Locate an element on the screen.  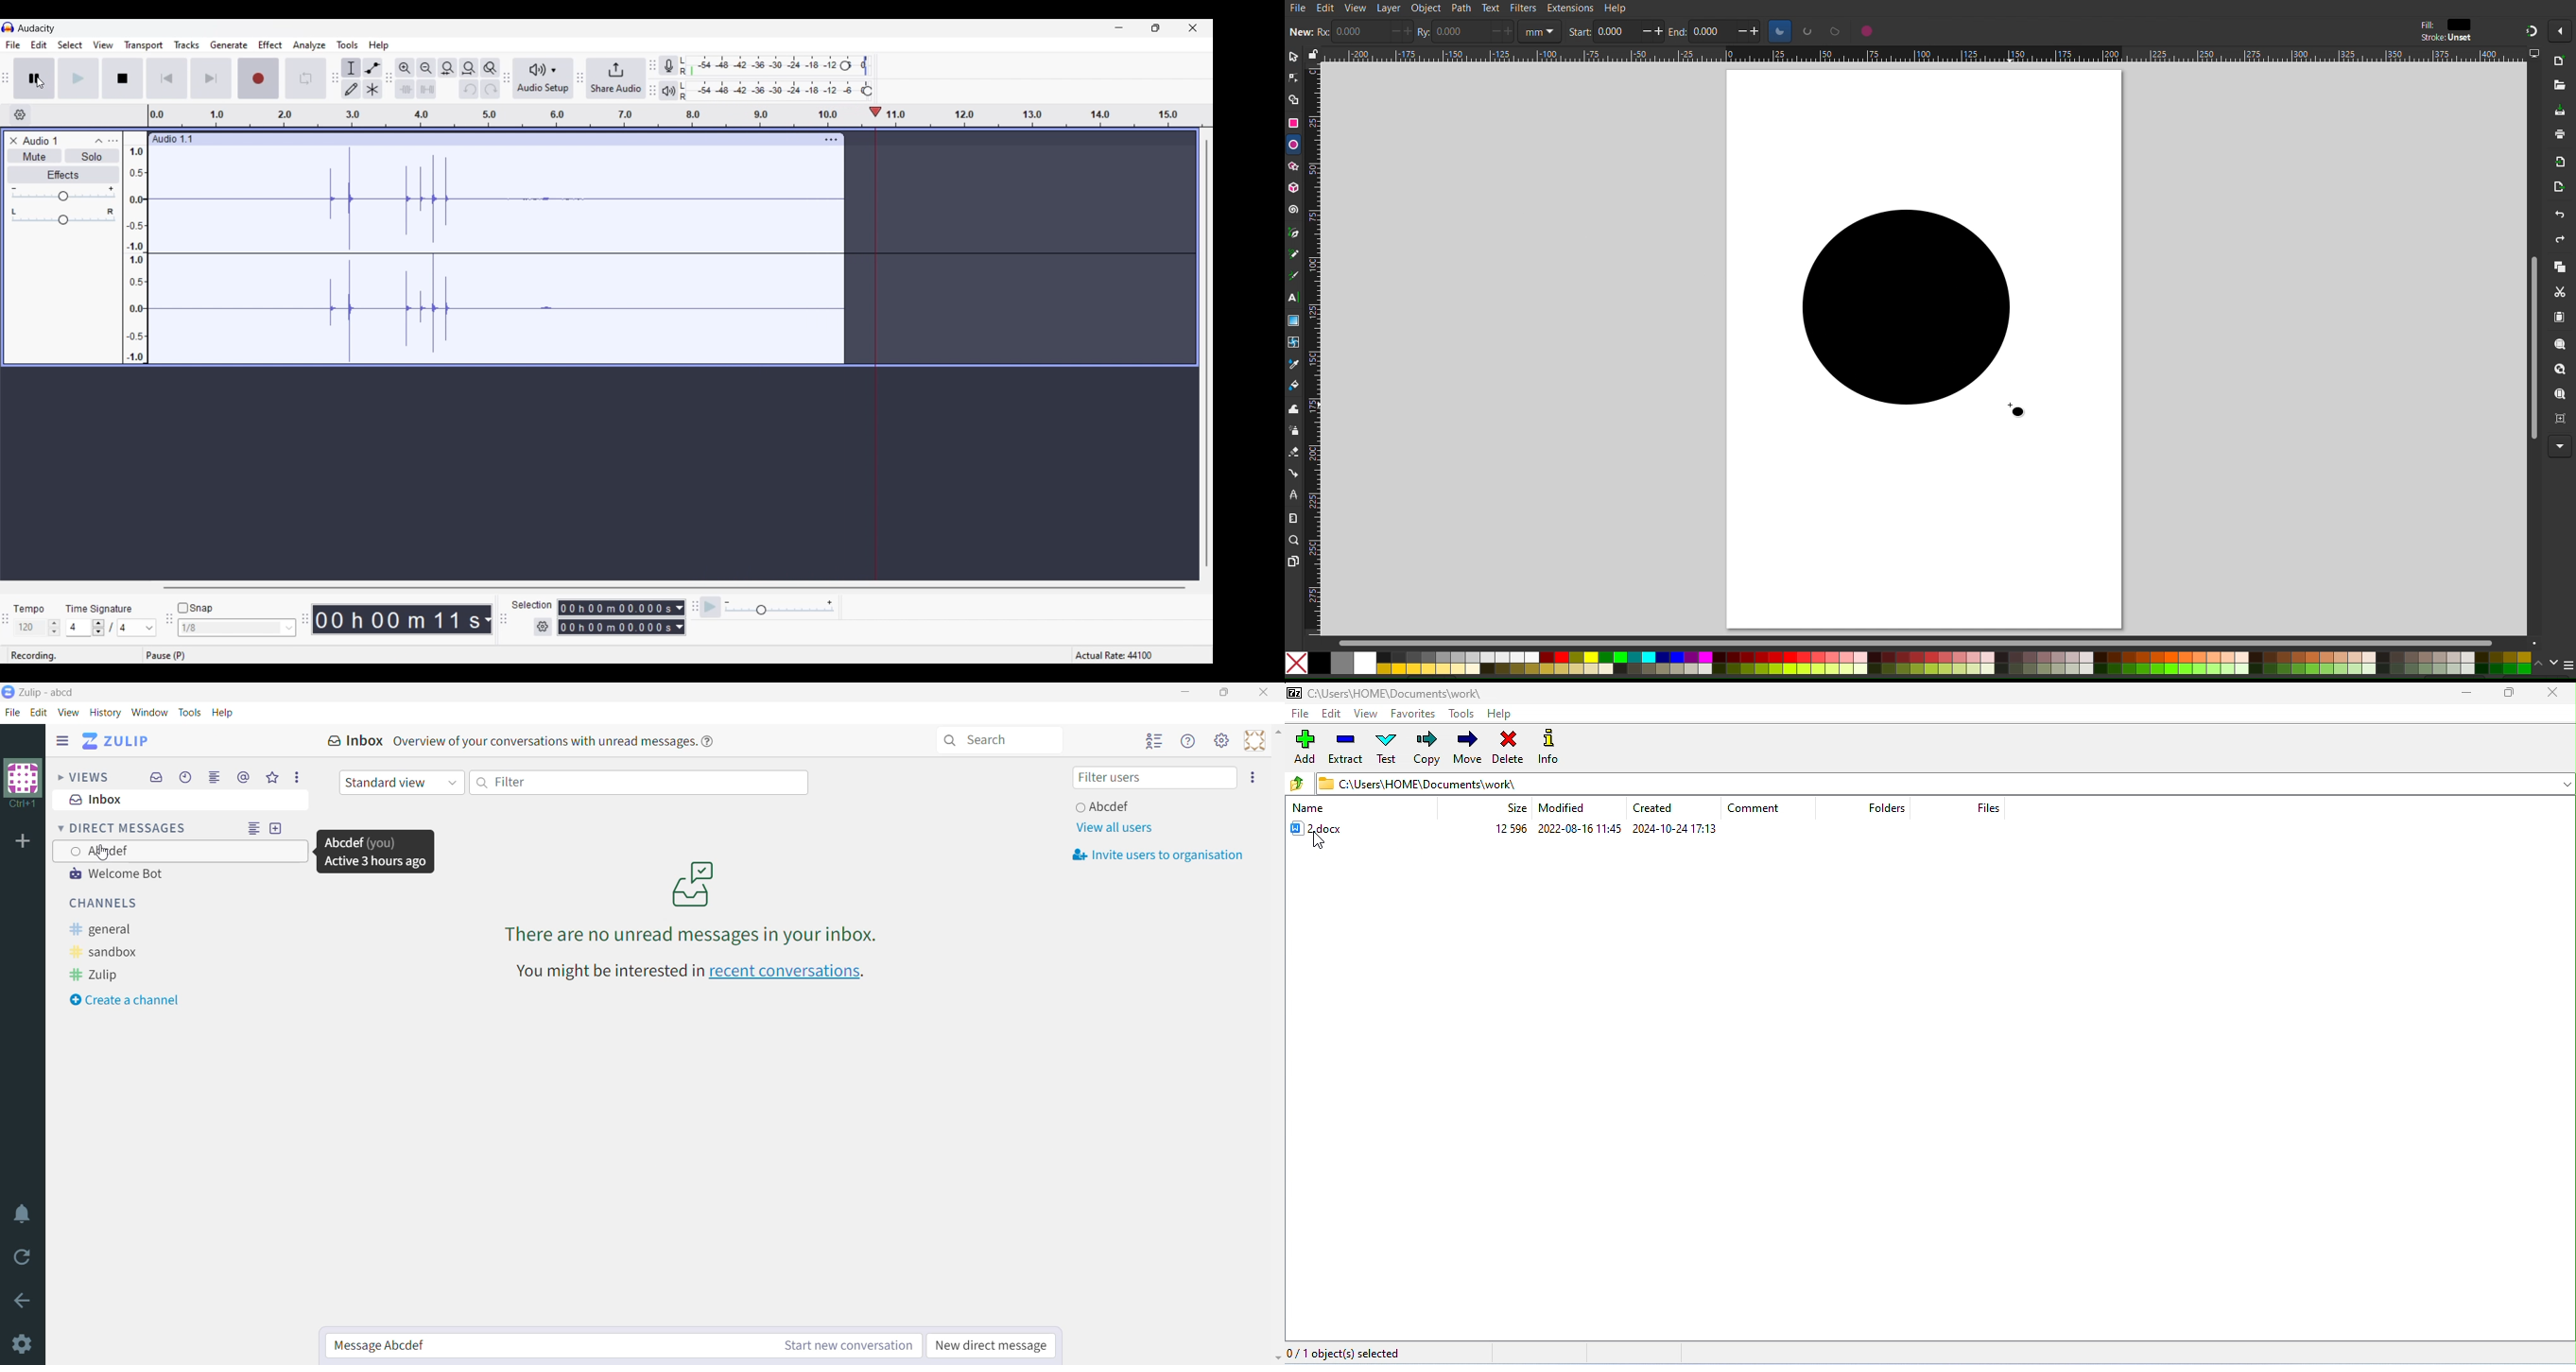
Hide user list is located at coordinates (1155, 741).